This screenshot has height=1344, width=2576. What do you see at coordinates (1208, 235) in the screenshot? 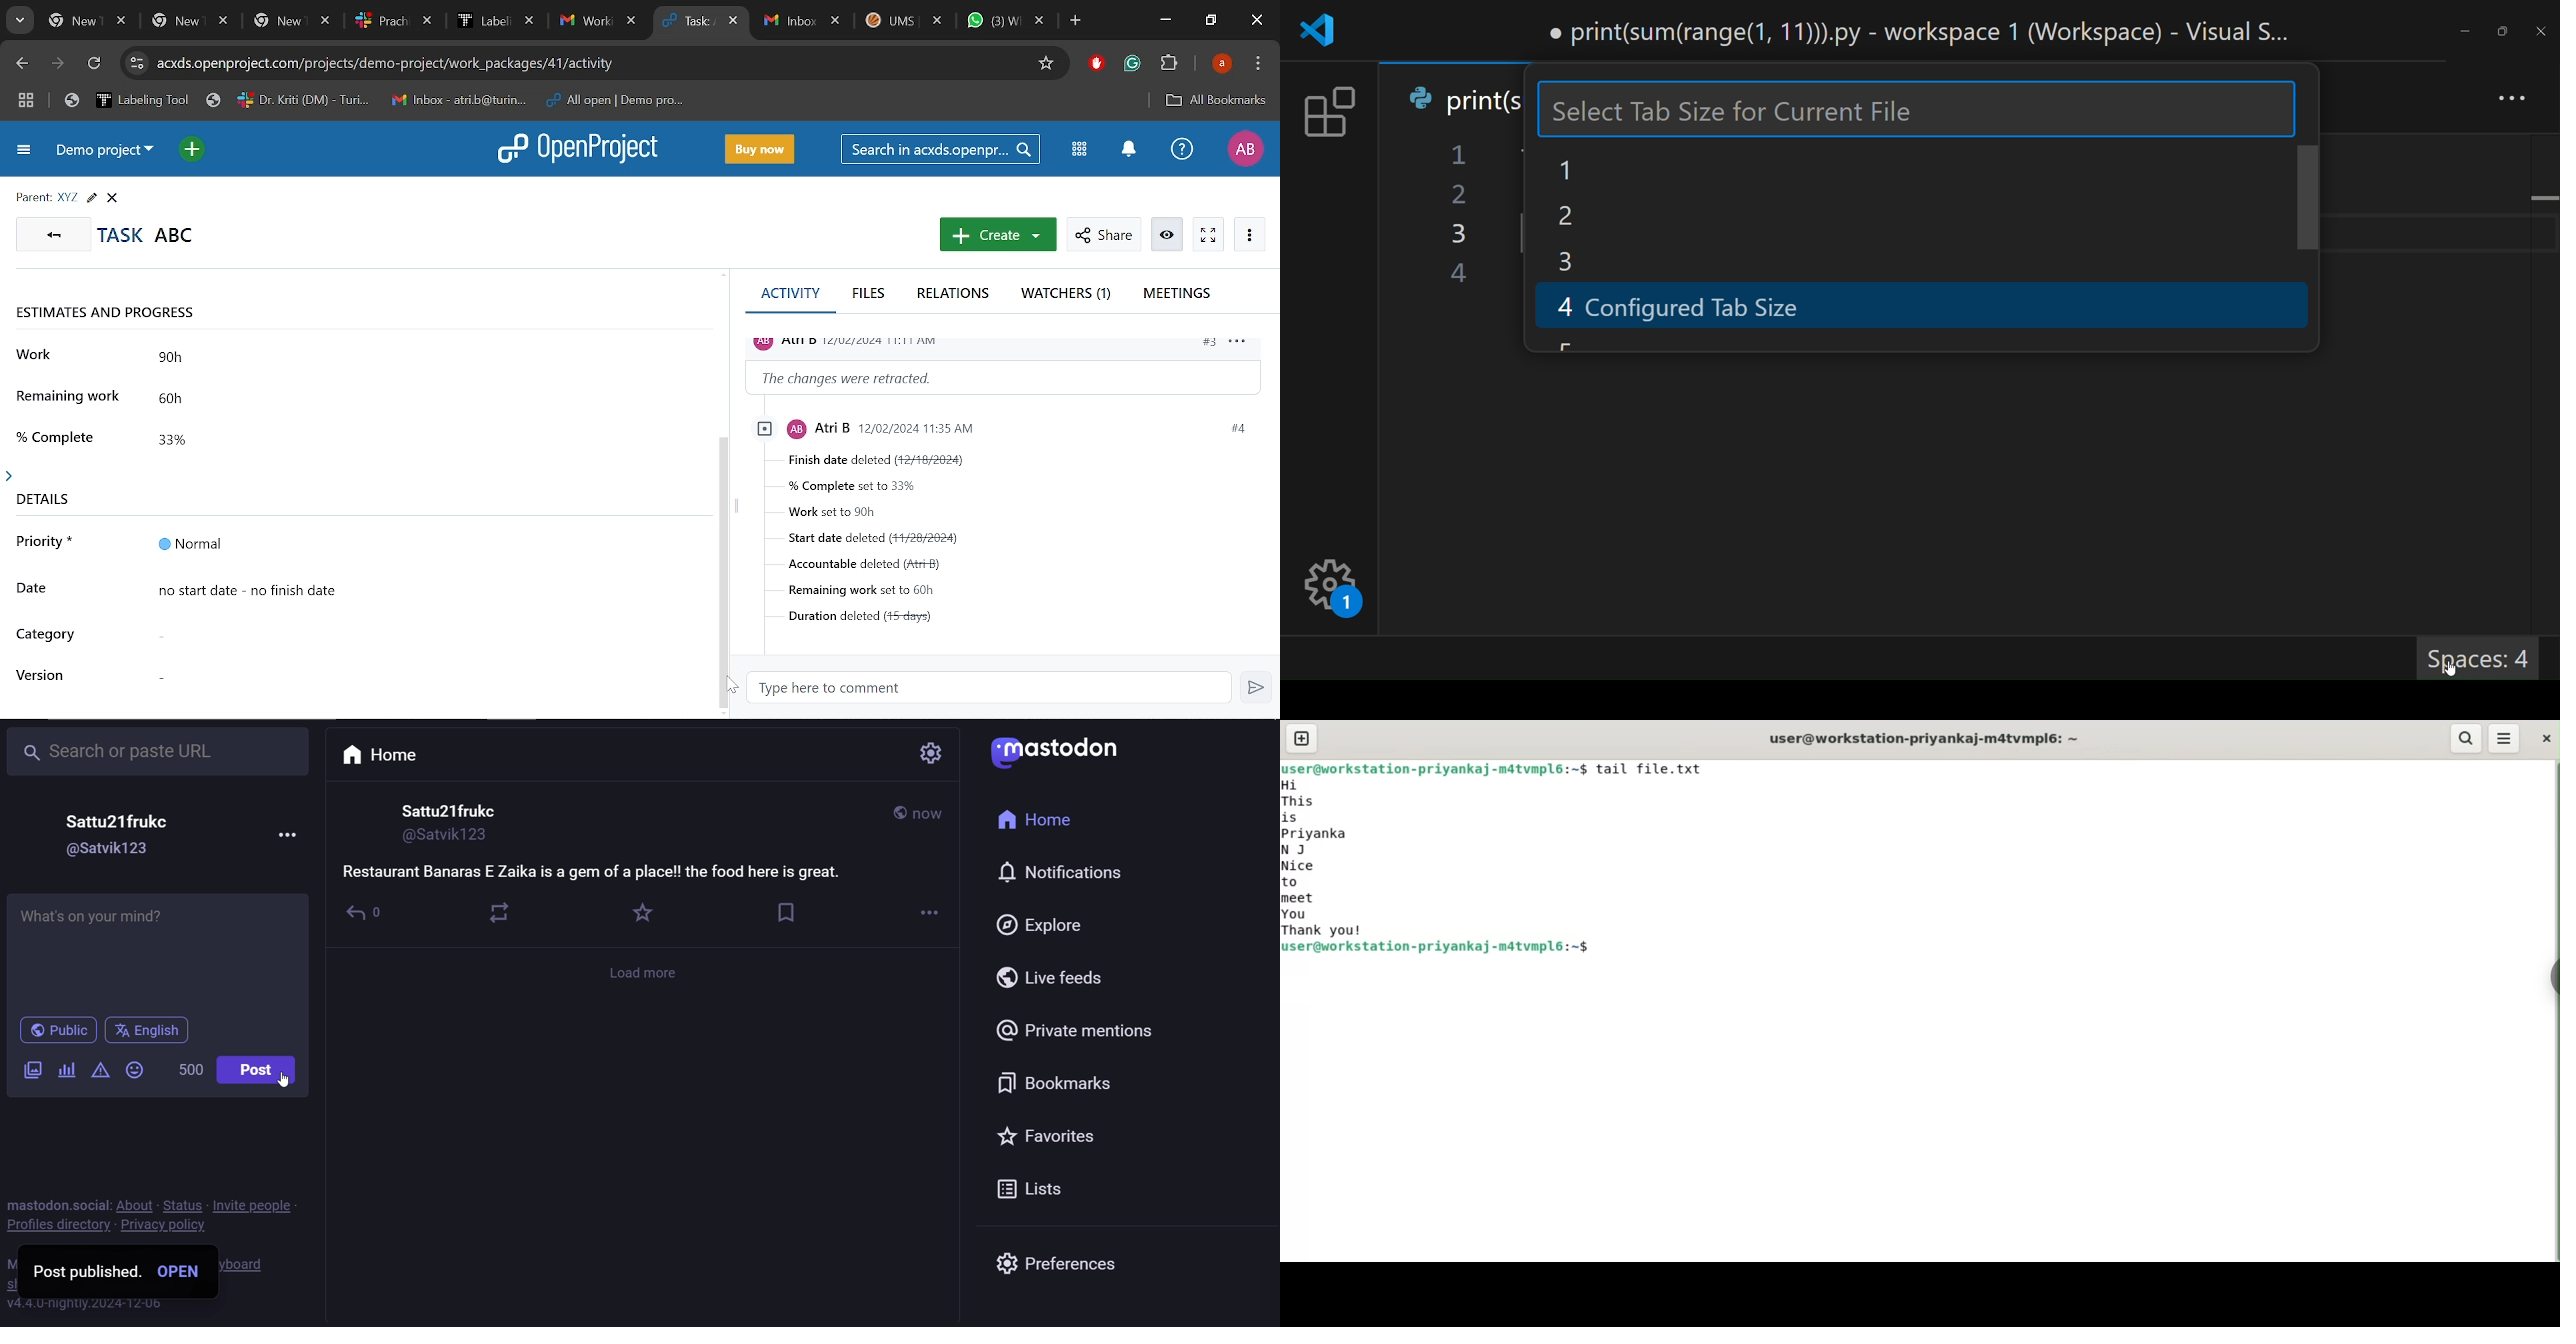
I see `Activate zen mode` at bounding box center [1208, 235].